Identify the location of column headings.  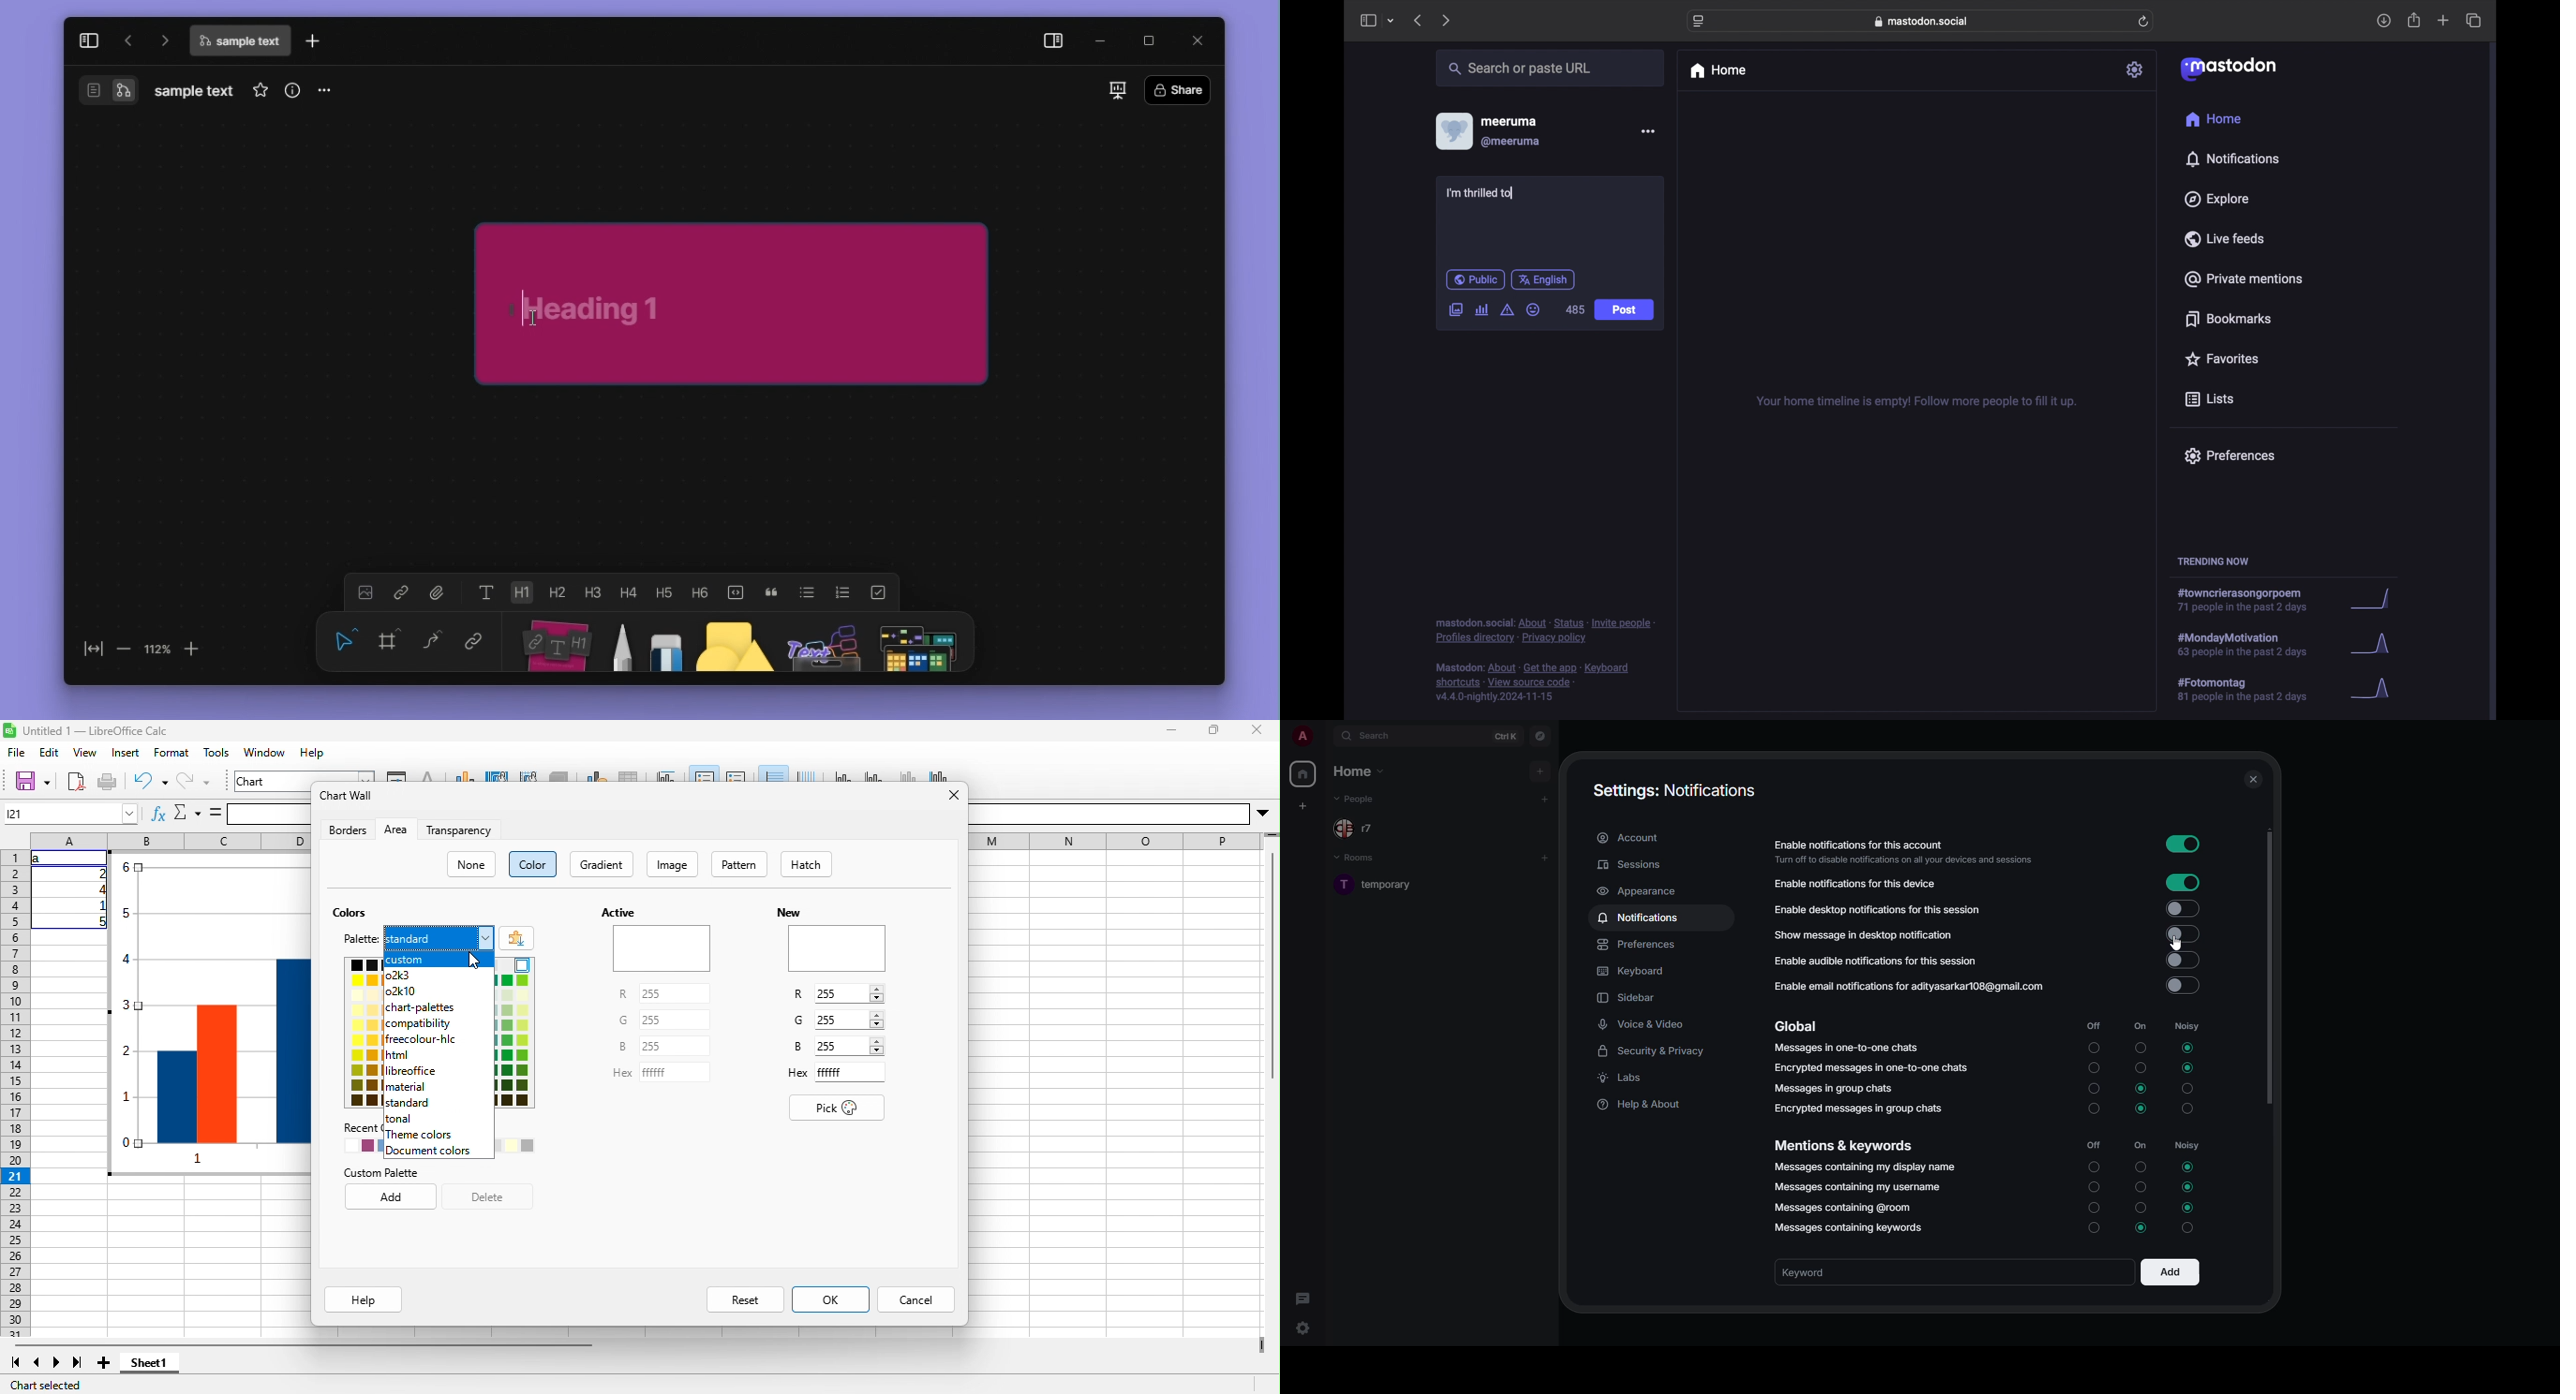
(171, 841).